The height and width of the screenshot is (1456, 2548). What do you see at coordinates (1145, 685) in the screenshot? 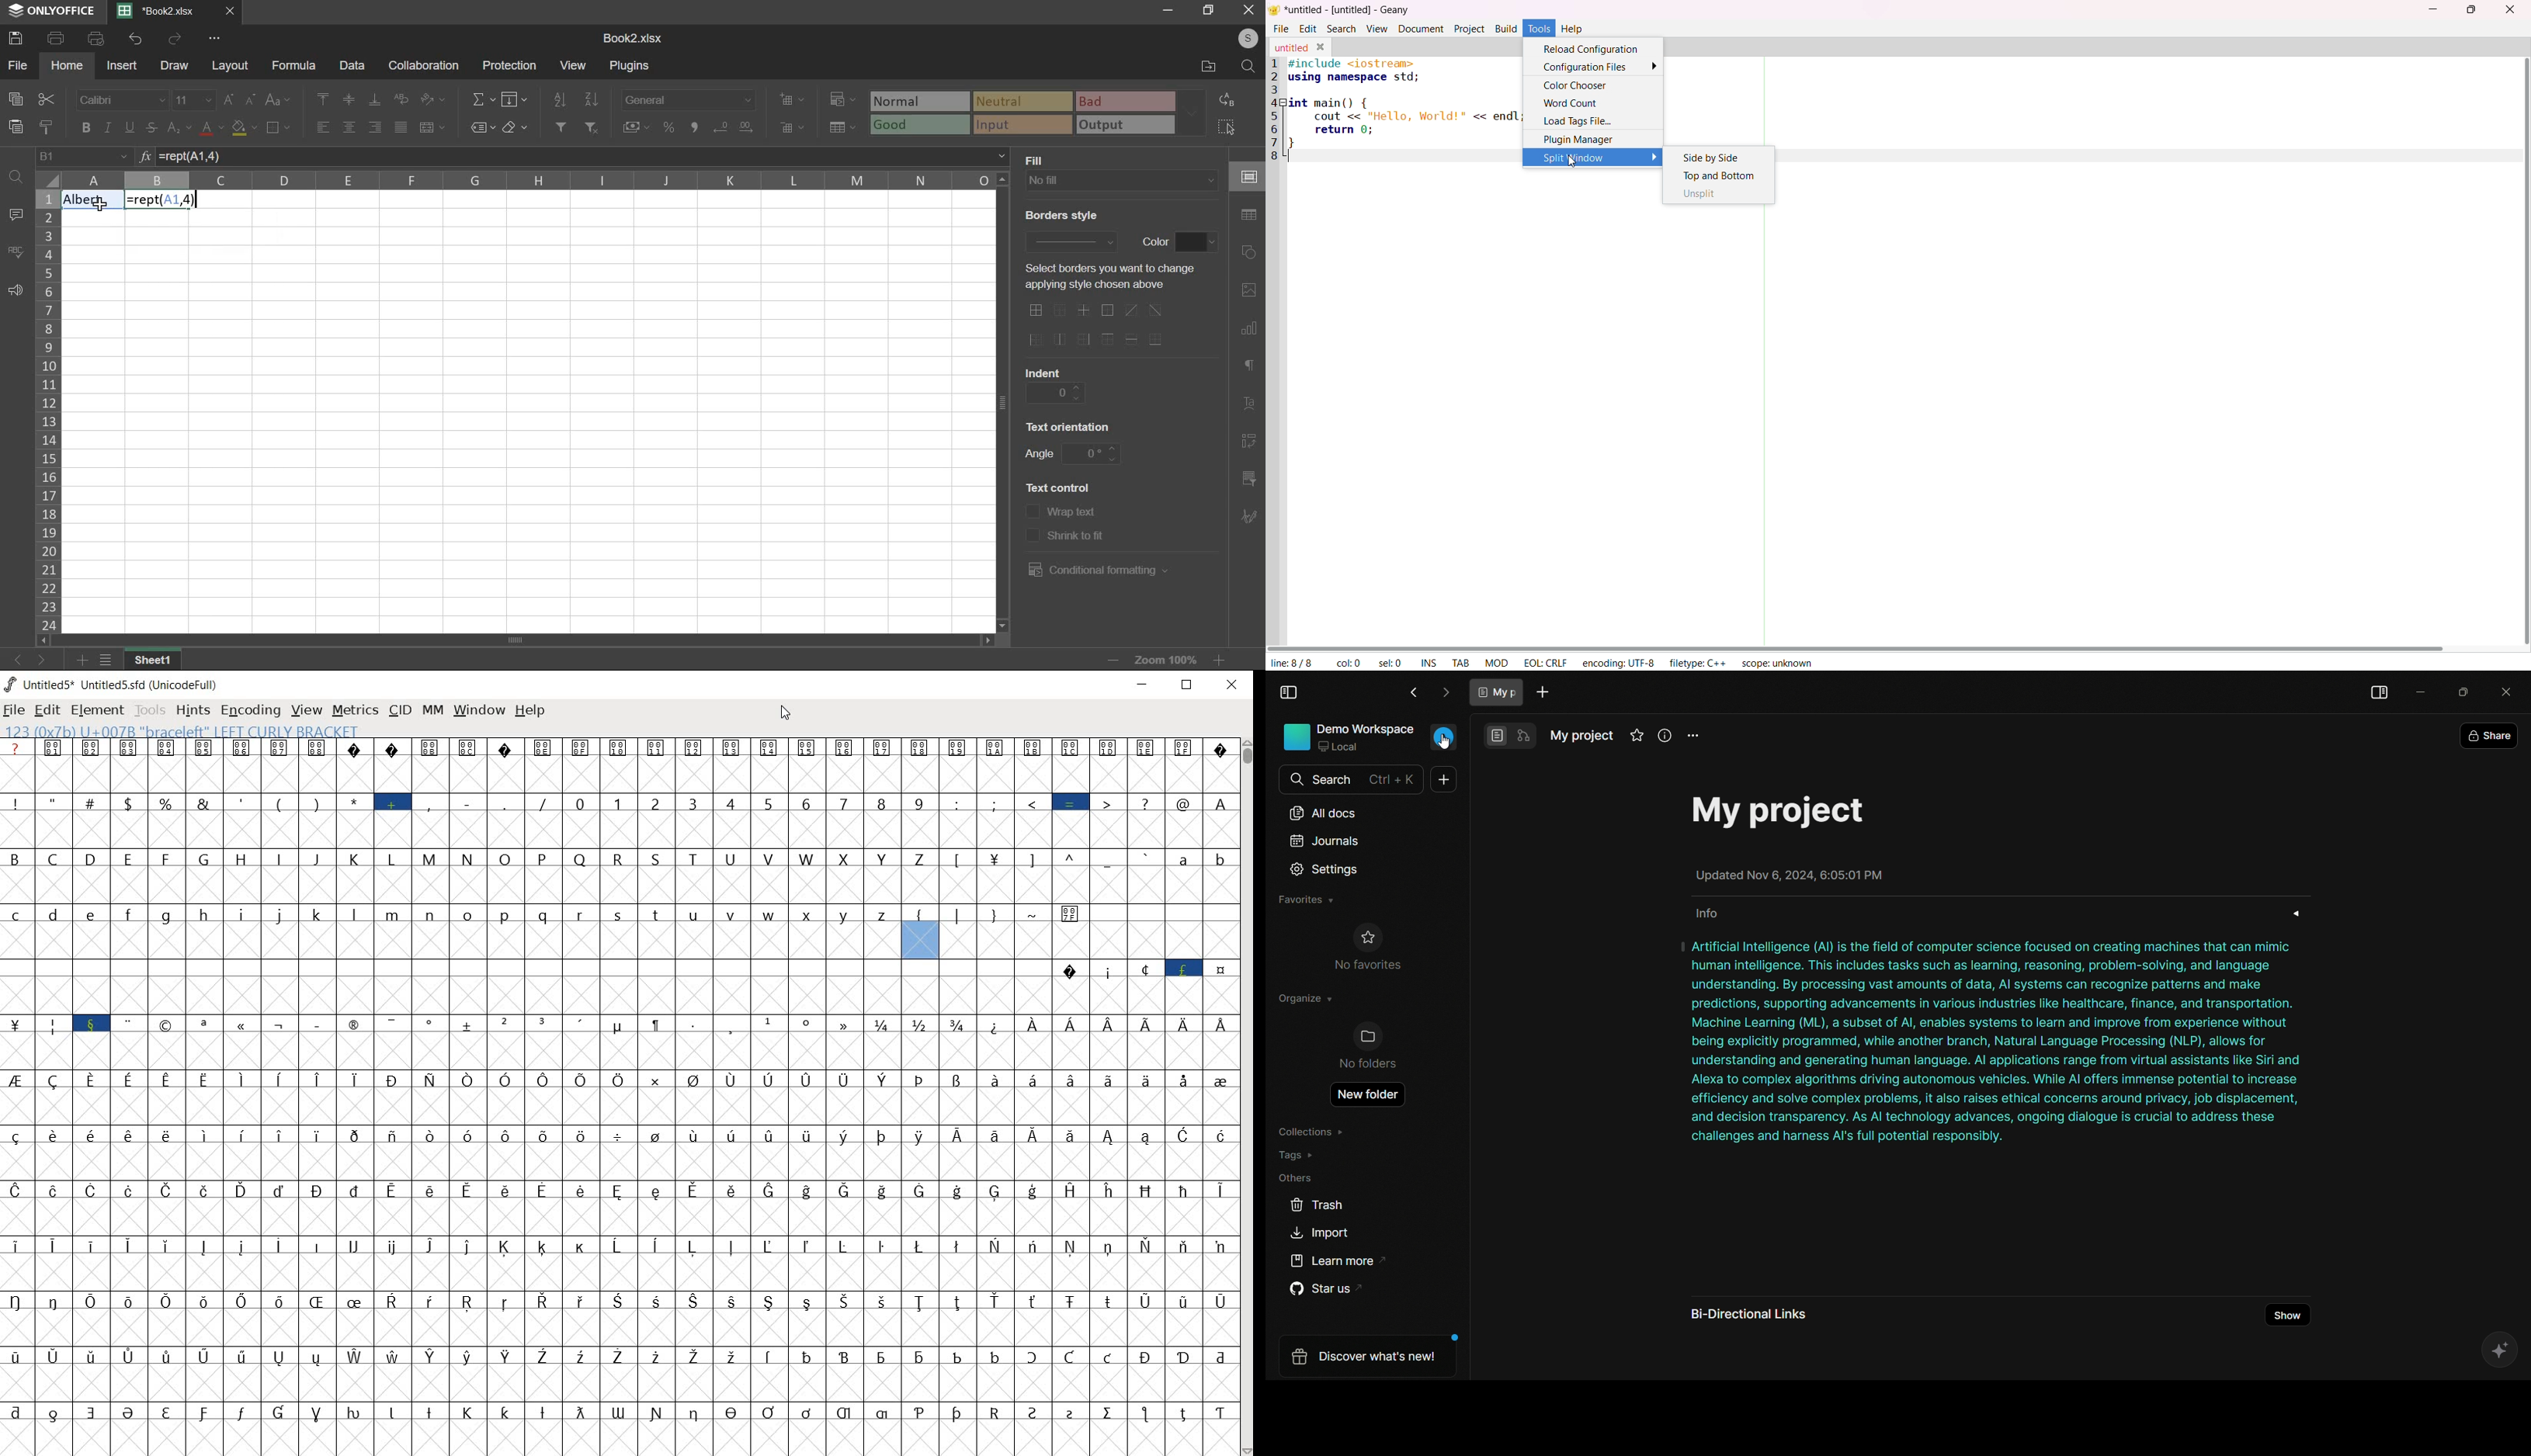
I see `minimize` at bounding box center [1145, 685].